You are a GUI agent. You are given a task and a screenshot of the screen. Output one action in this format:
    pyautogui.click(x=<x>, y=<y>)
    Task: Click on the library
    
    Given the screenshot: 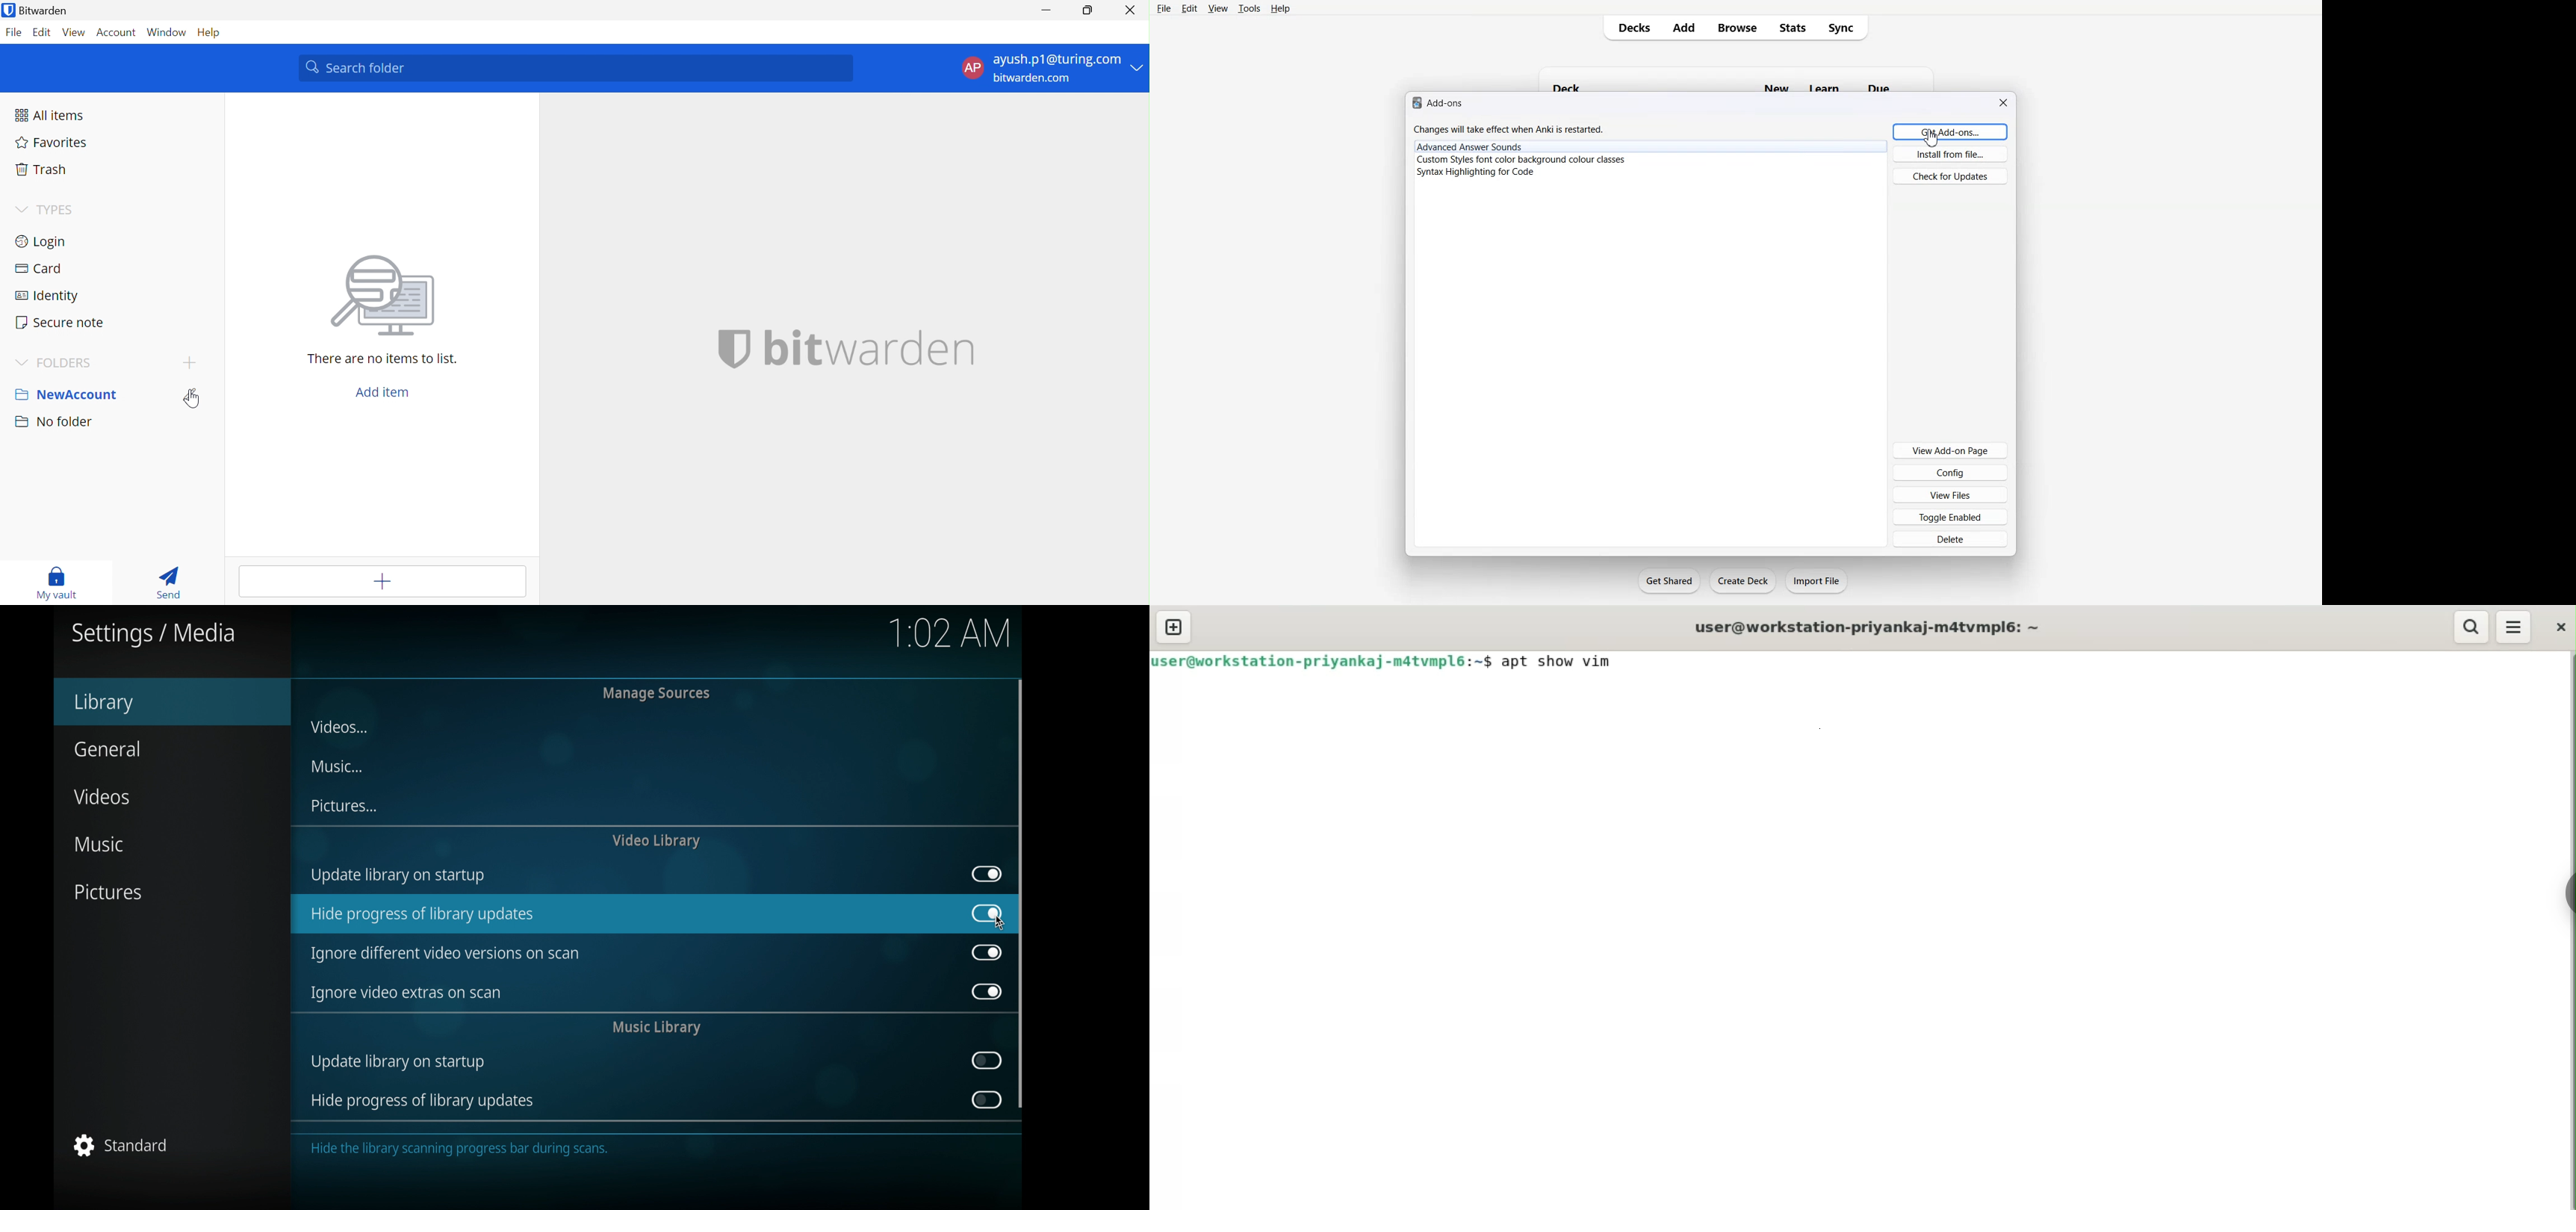 What is the action you would take?
    pyautogui.click(x=105, y=703)
    